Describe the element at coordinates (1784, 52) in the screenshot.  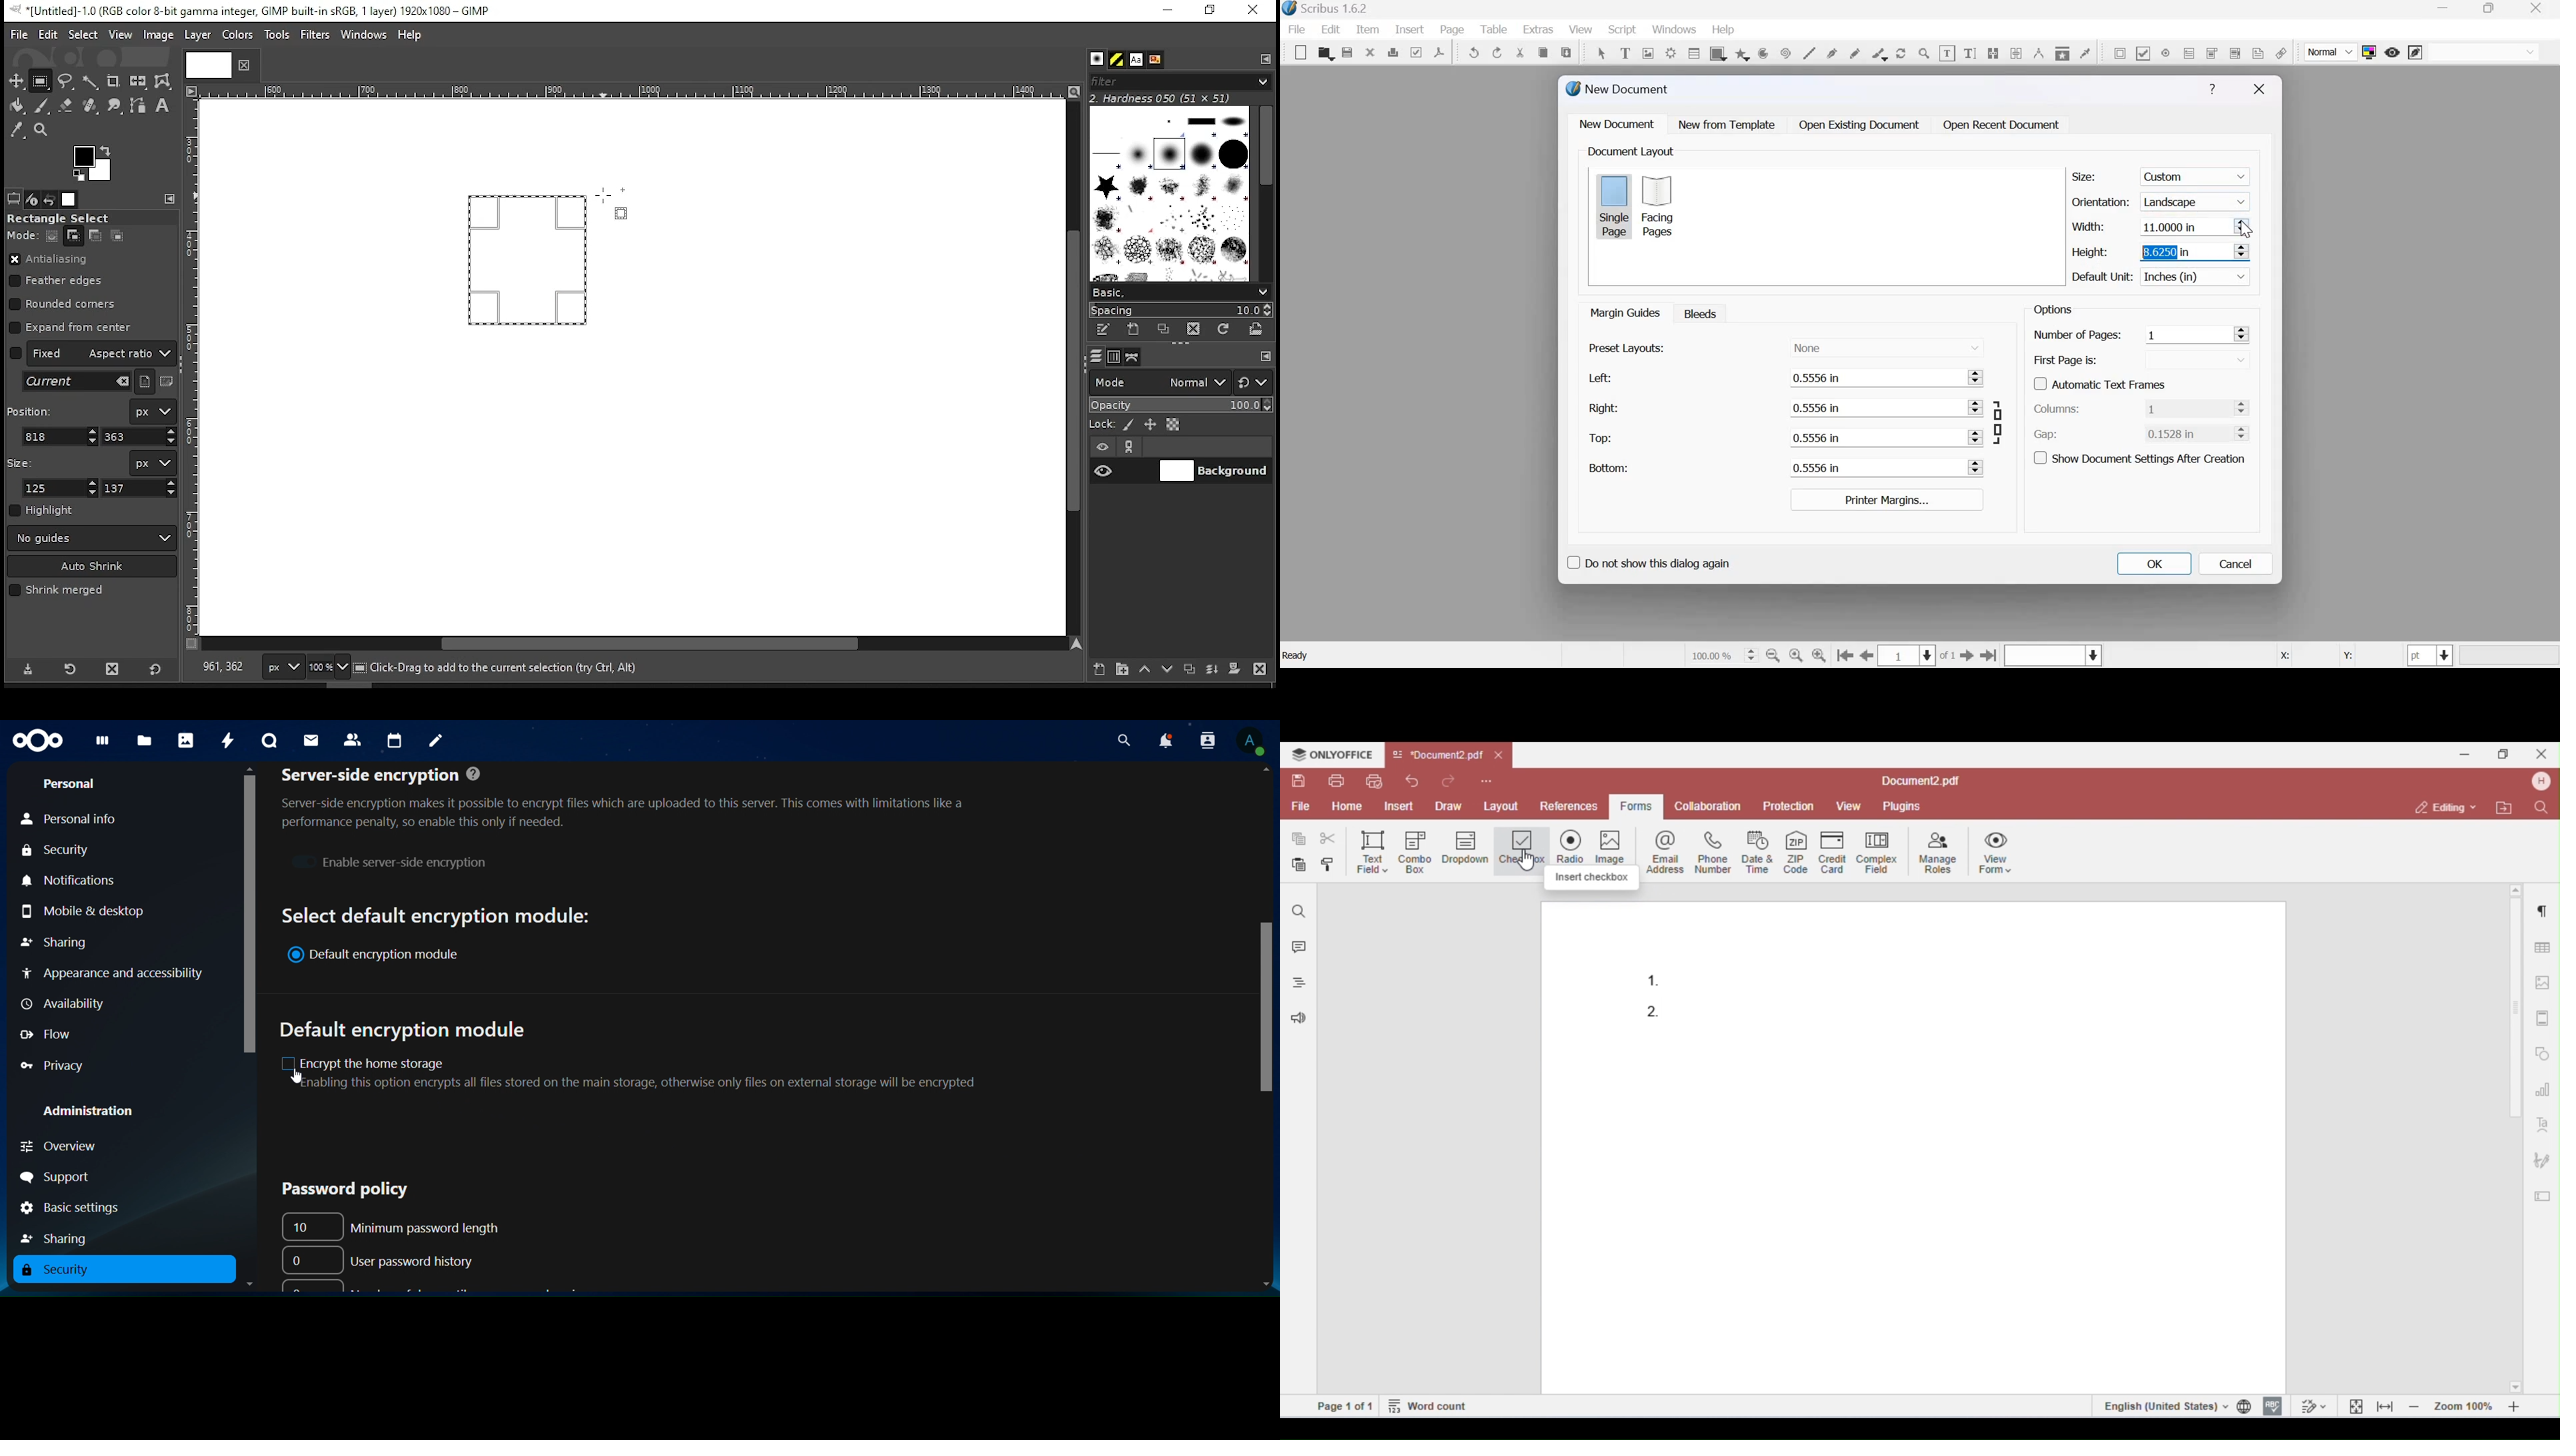
I see `spiral` at that location.